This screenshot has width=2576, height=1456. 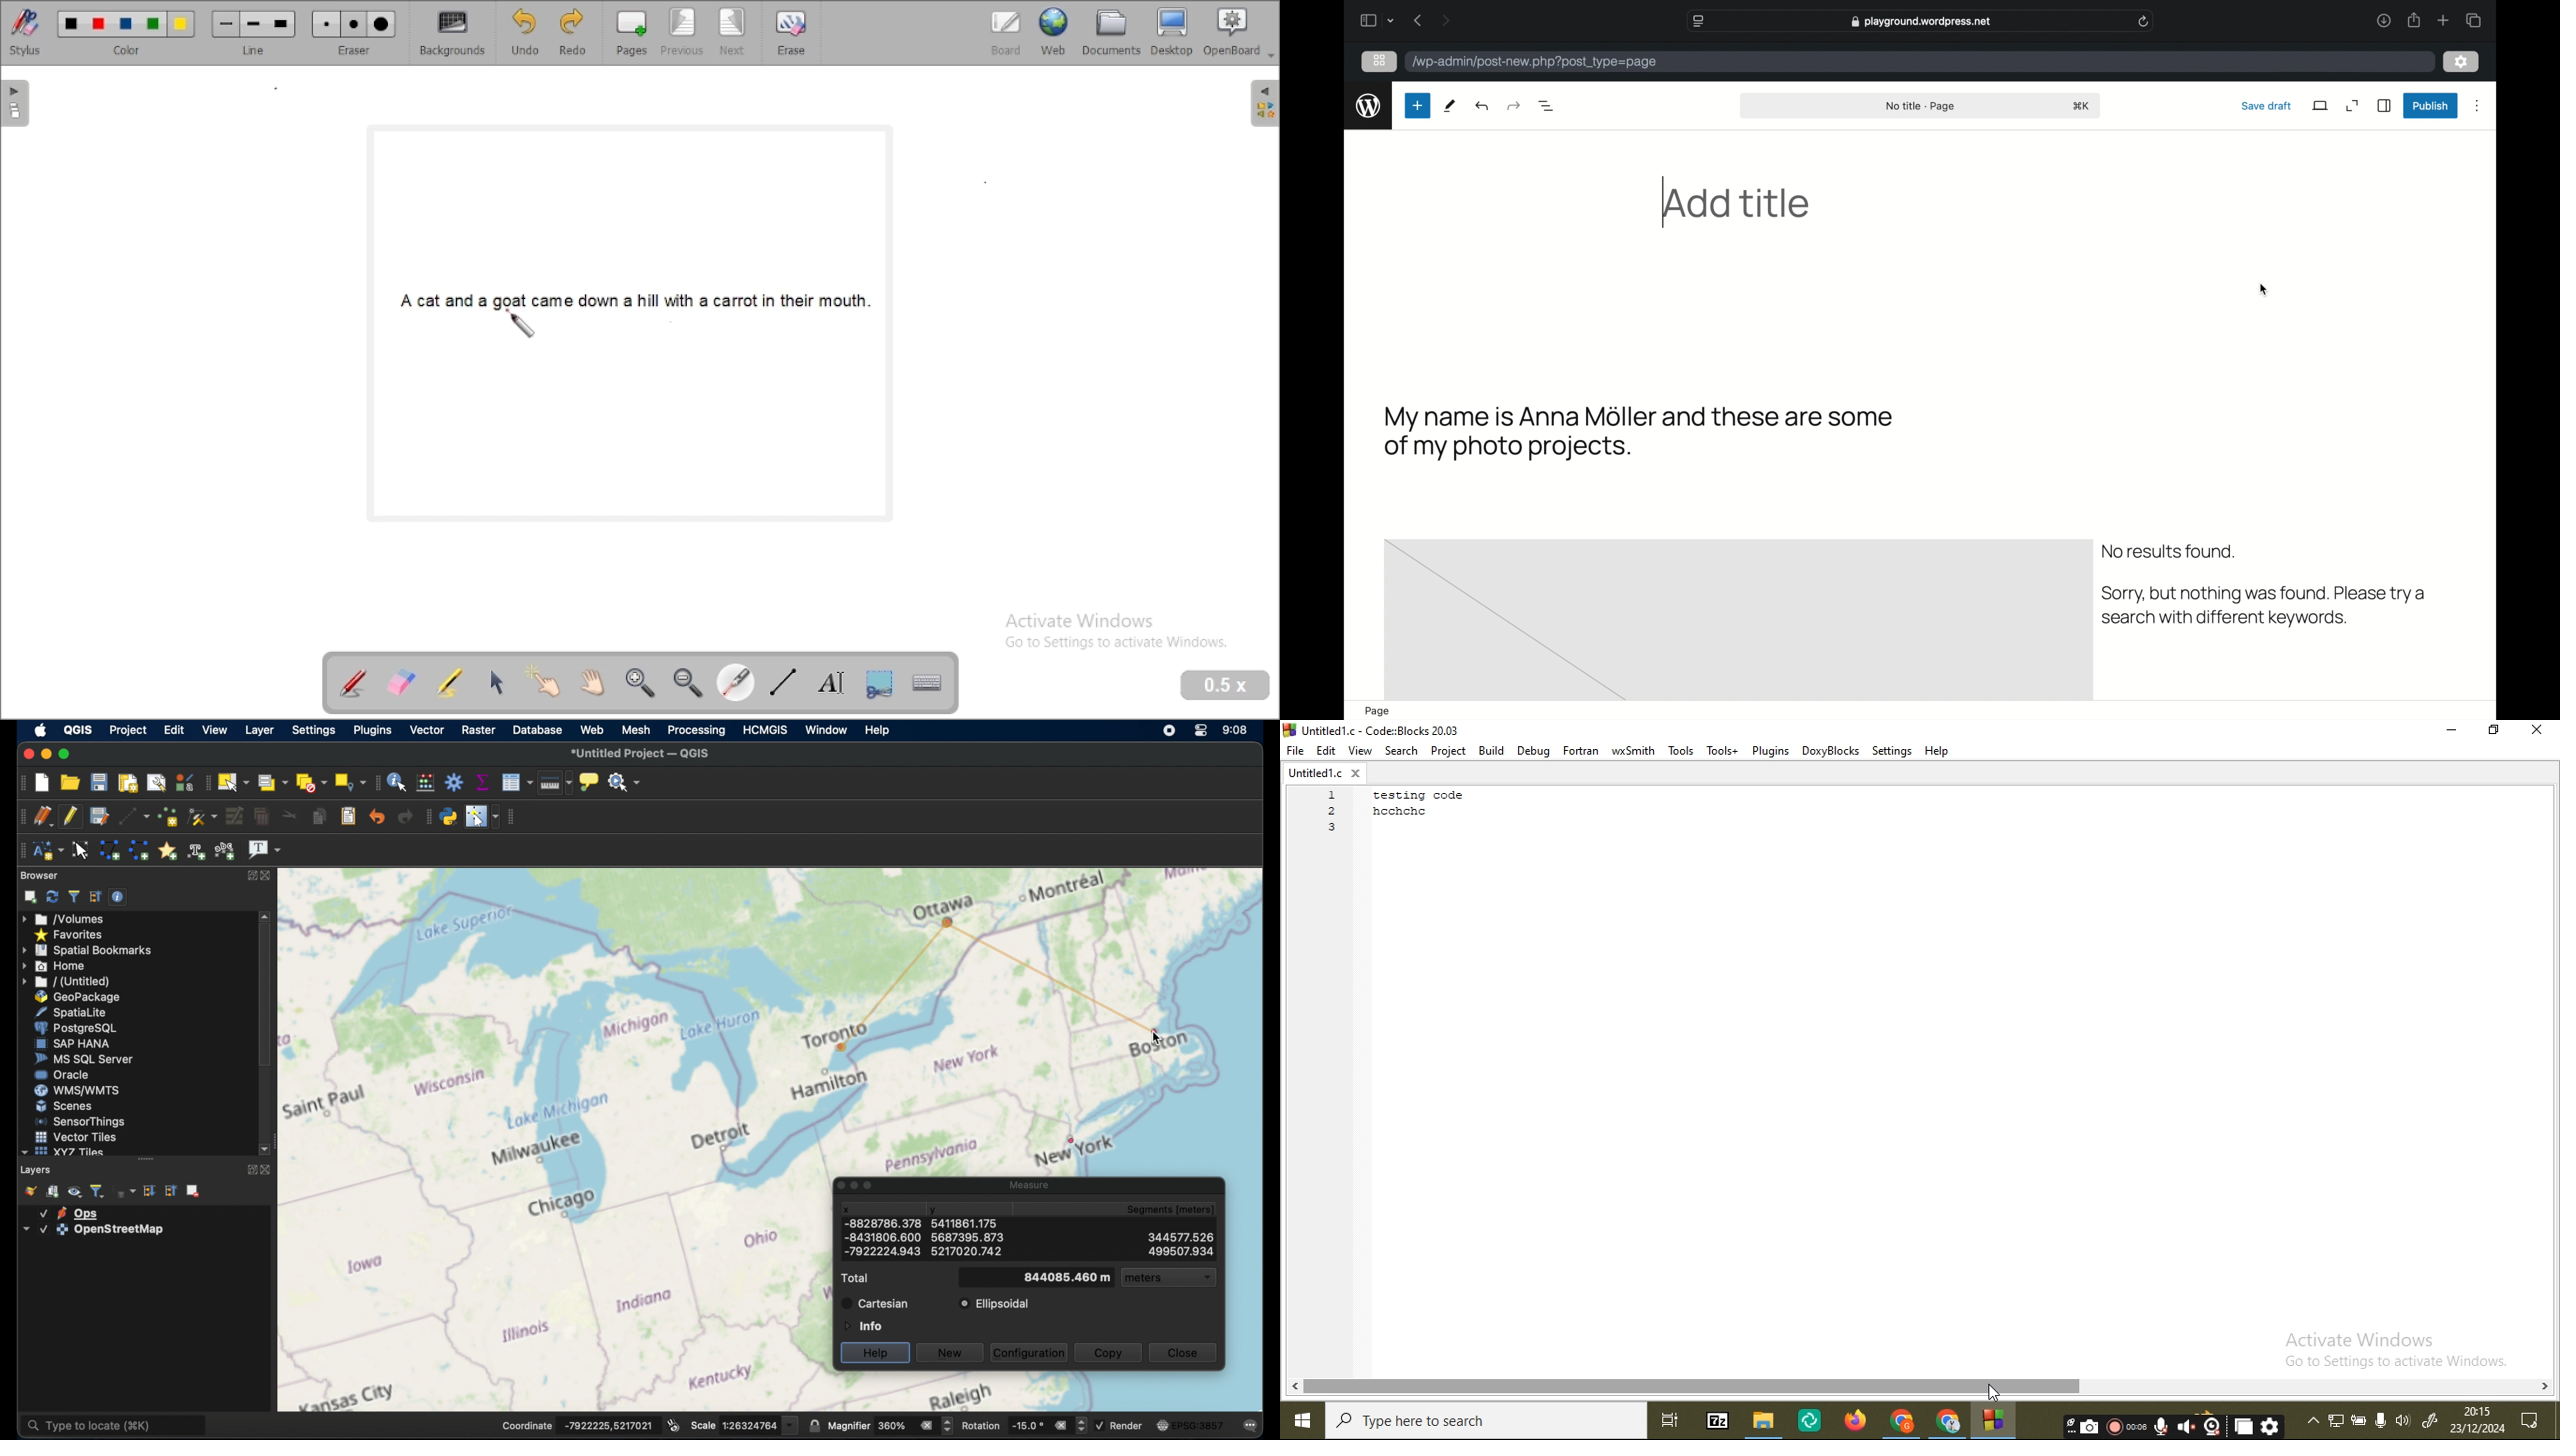 I want to click on save layer edits, so click(x=98, y=815).